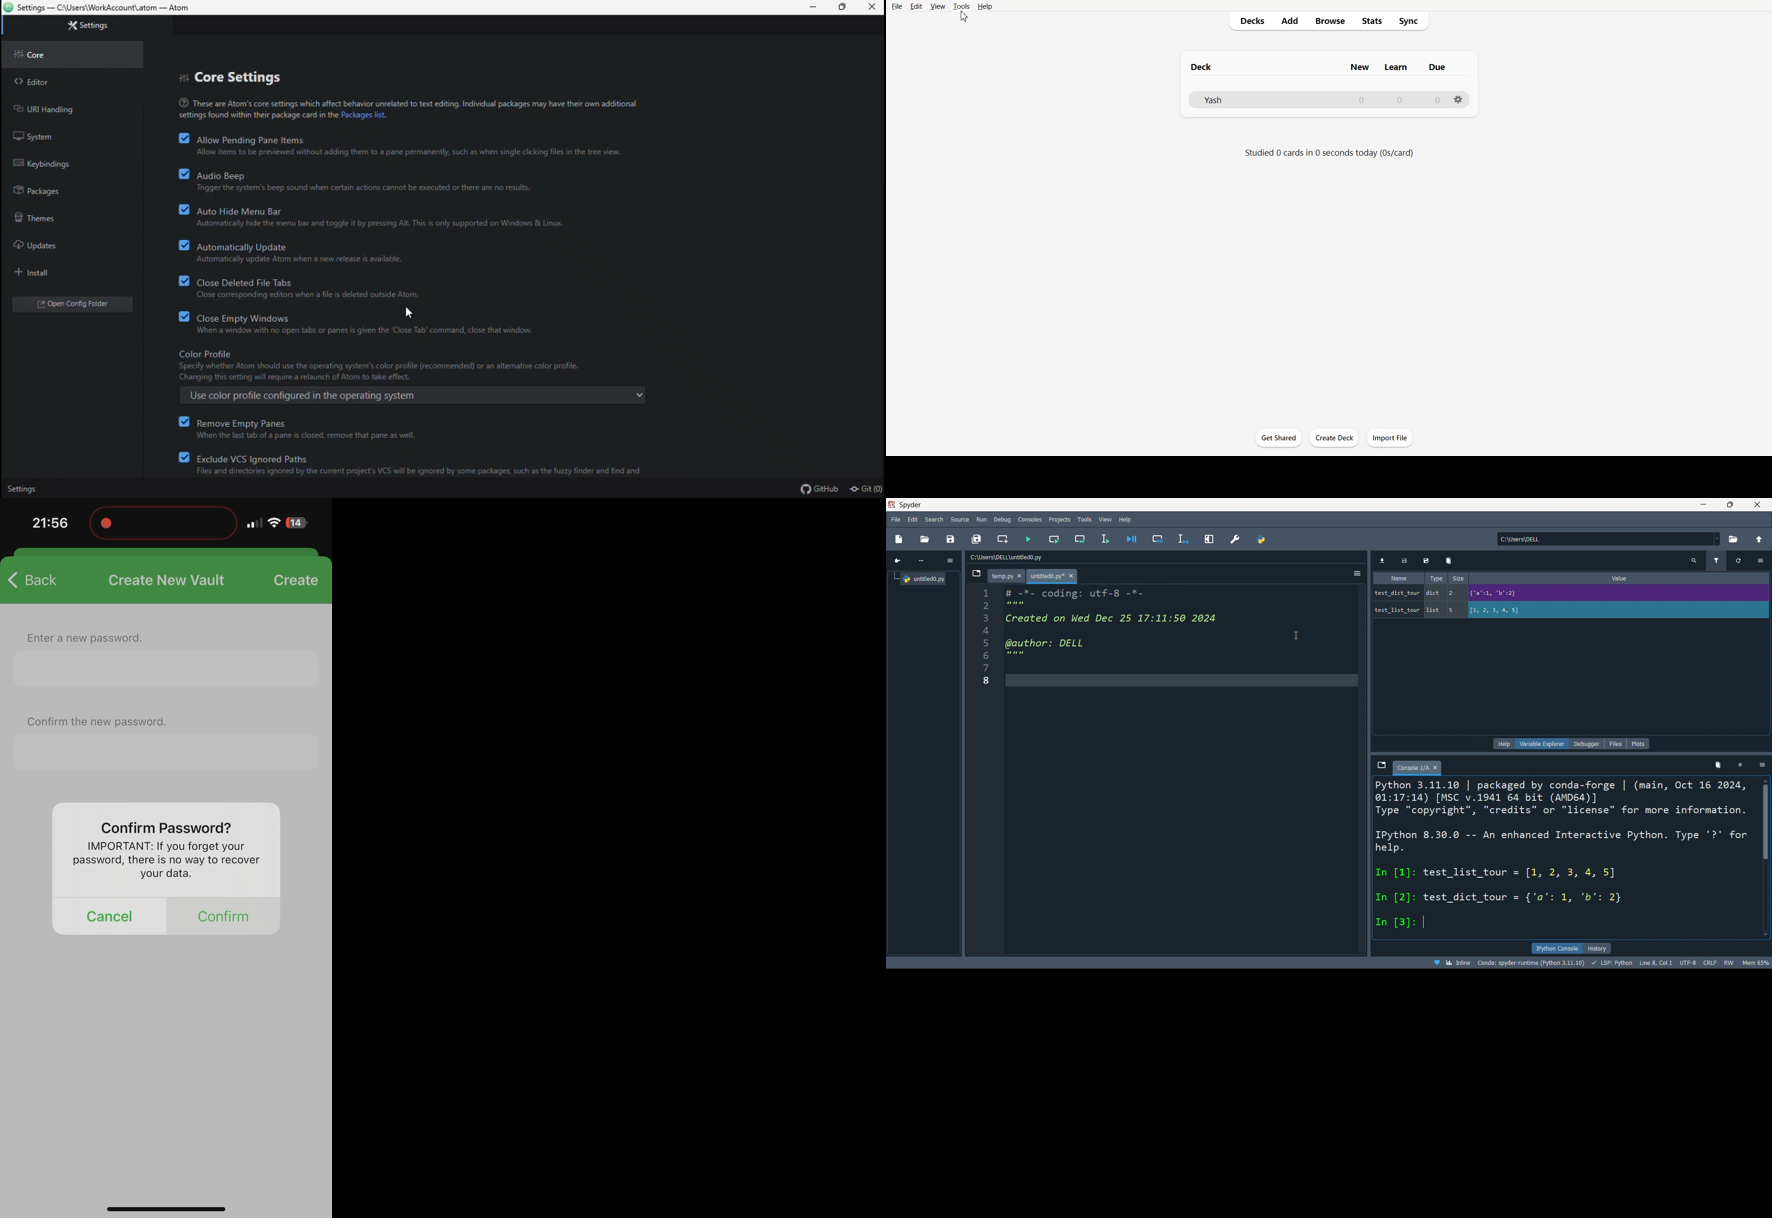 This screenshot has height=1232, width=1792. Describe the element at coordinates (1732, 505) in the screenshot. I see `maximiz` at that location.